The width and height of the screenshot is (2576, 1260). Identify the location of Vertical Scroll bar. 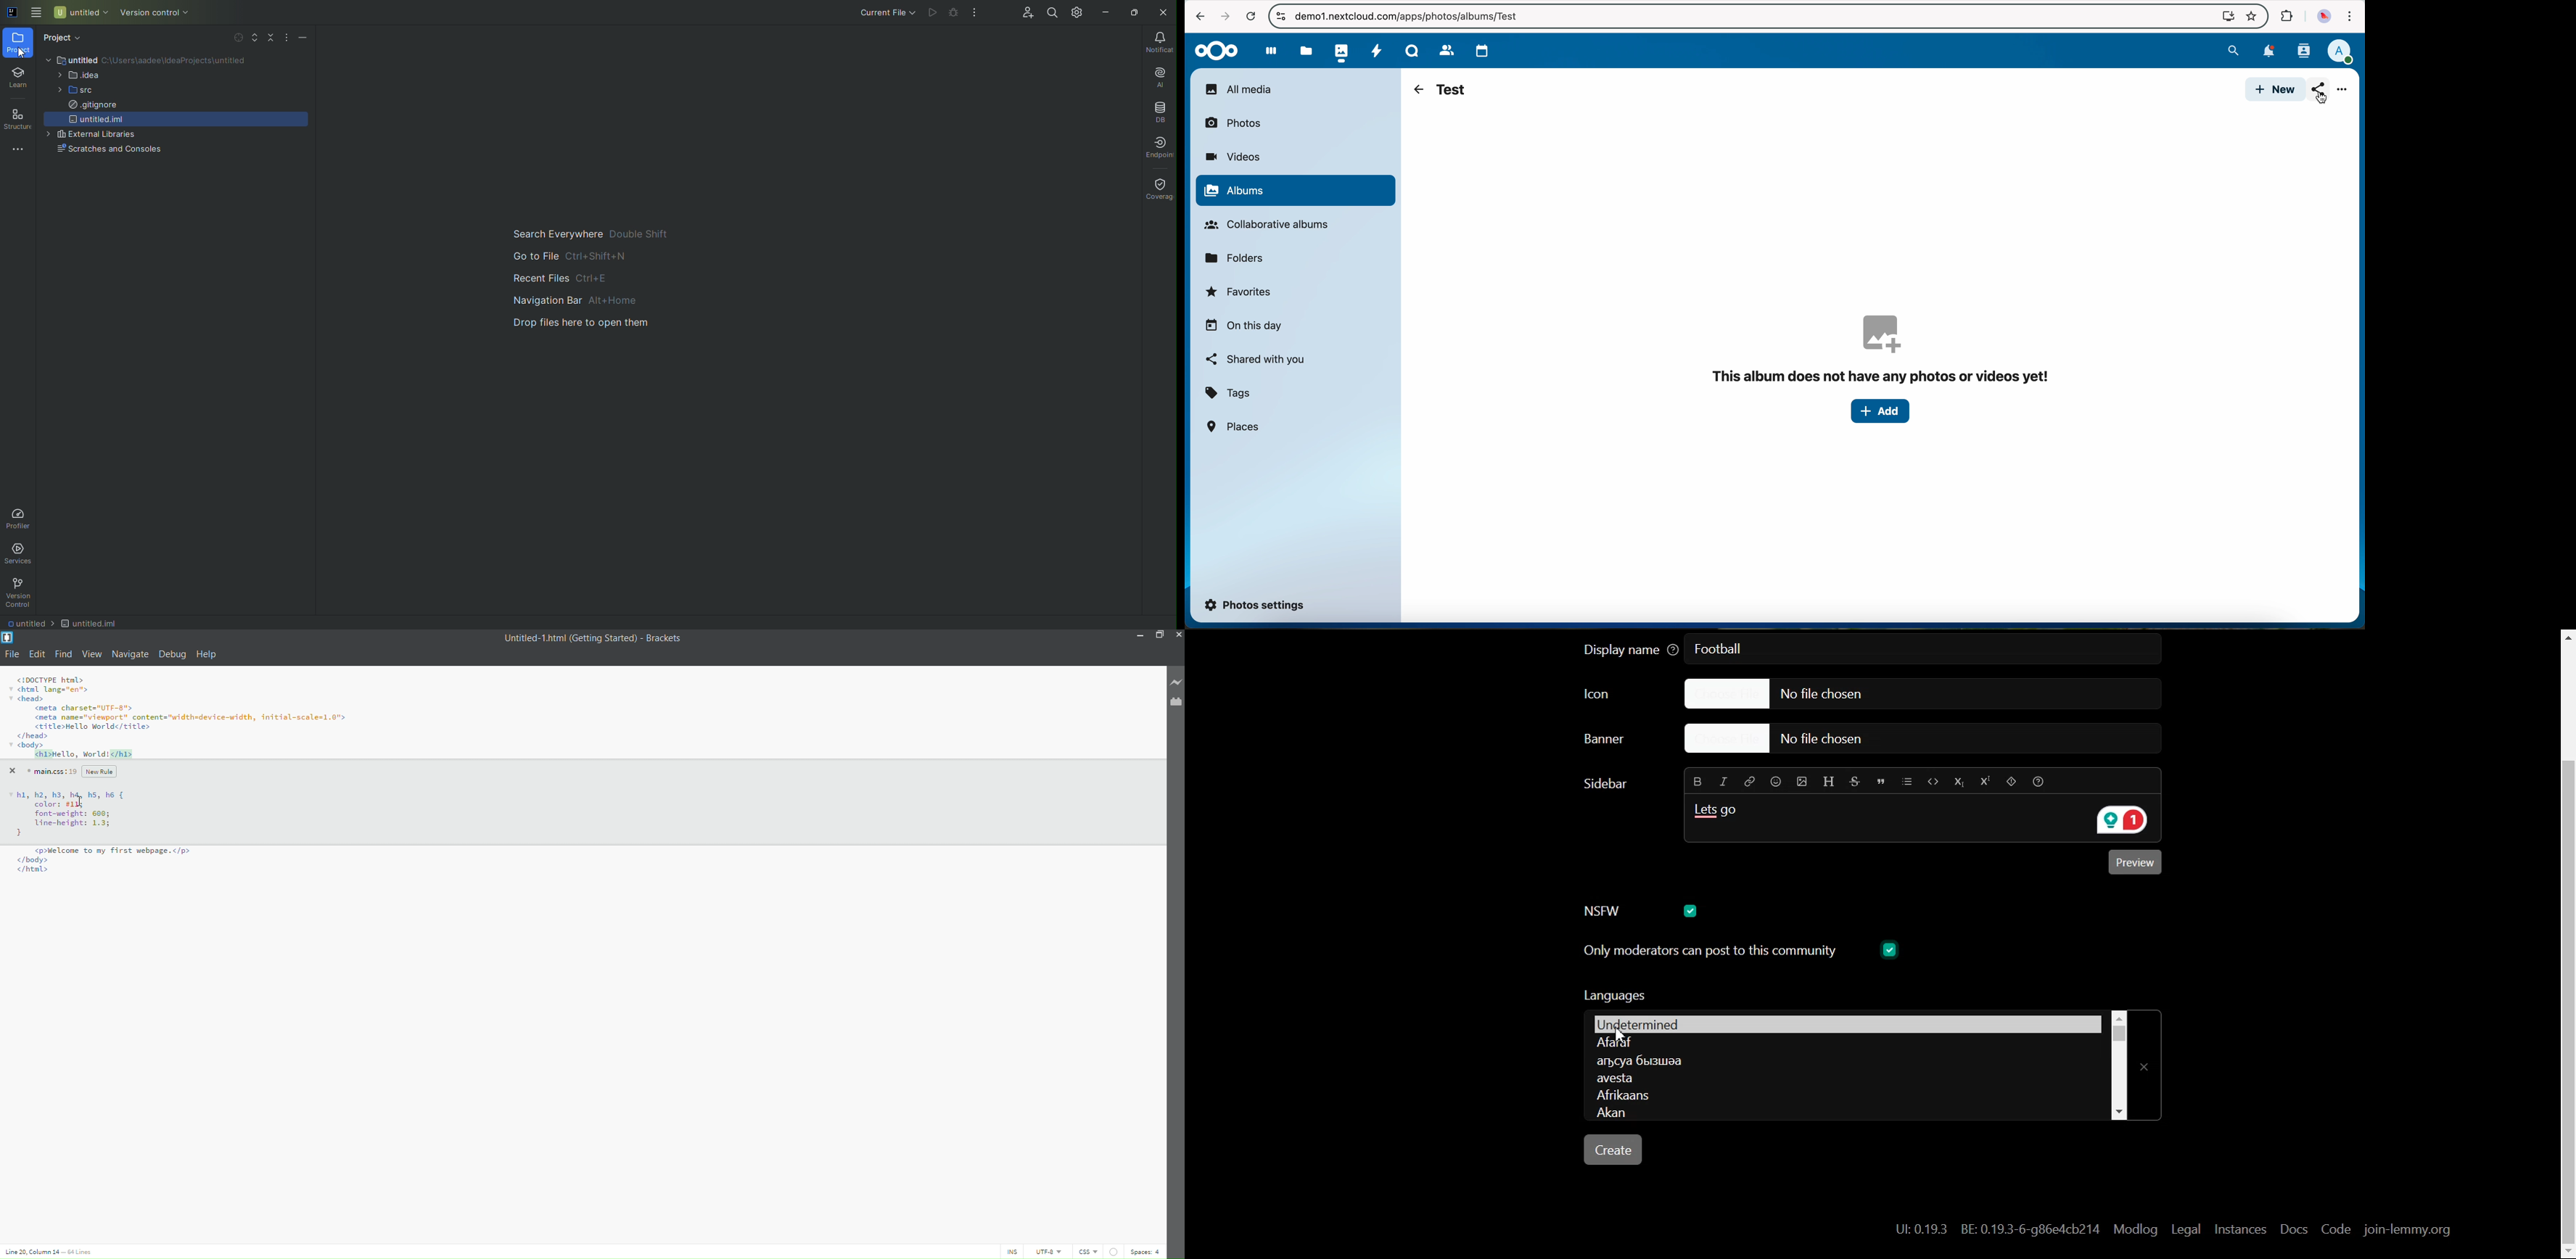
(2564, 944).